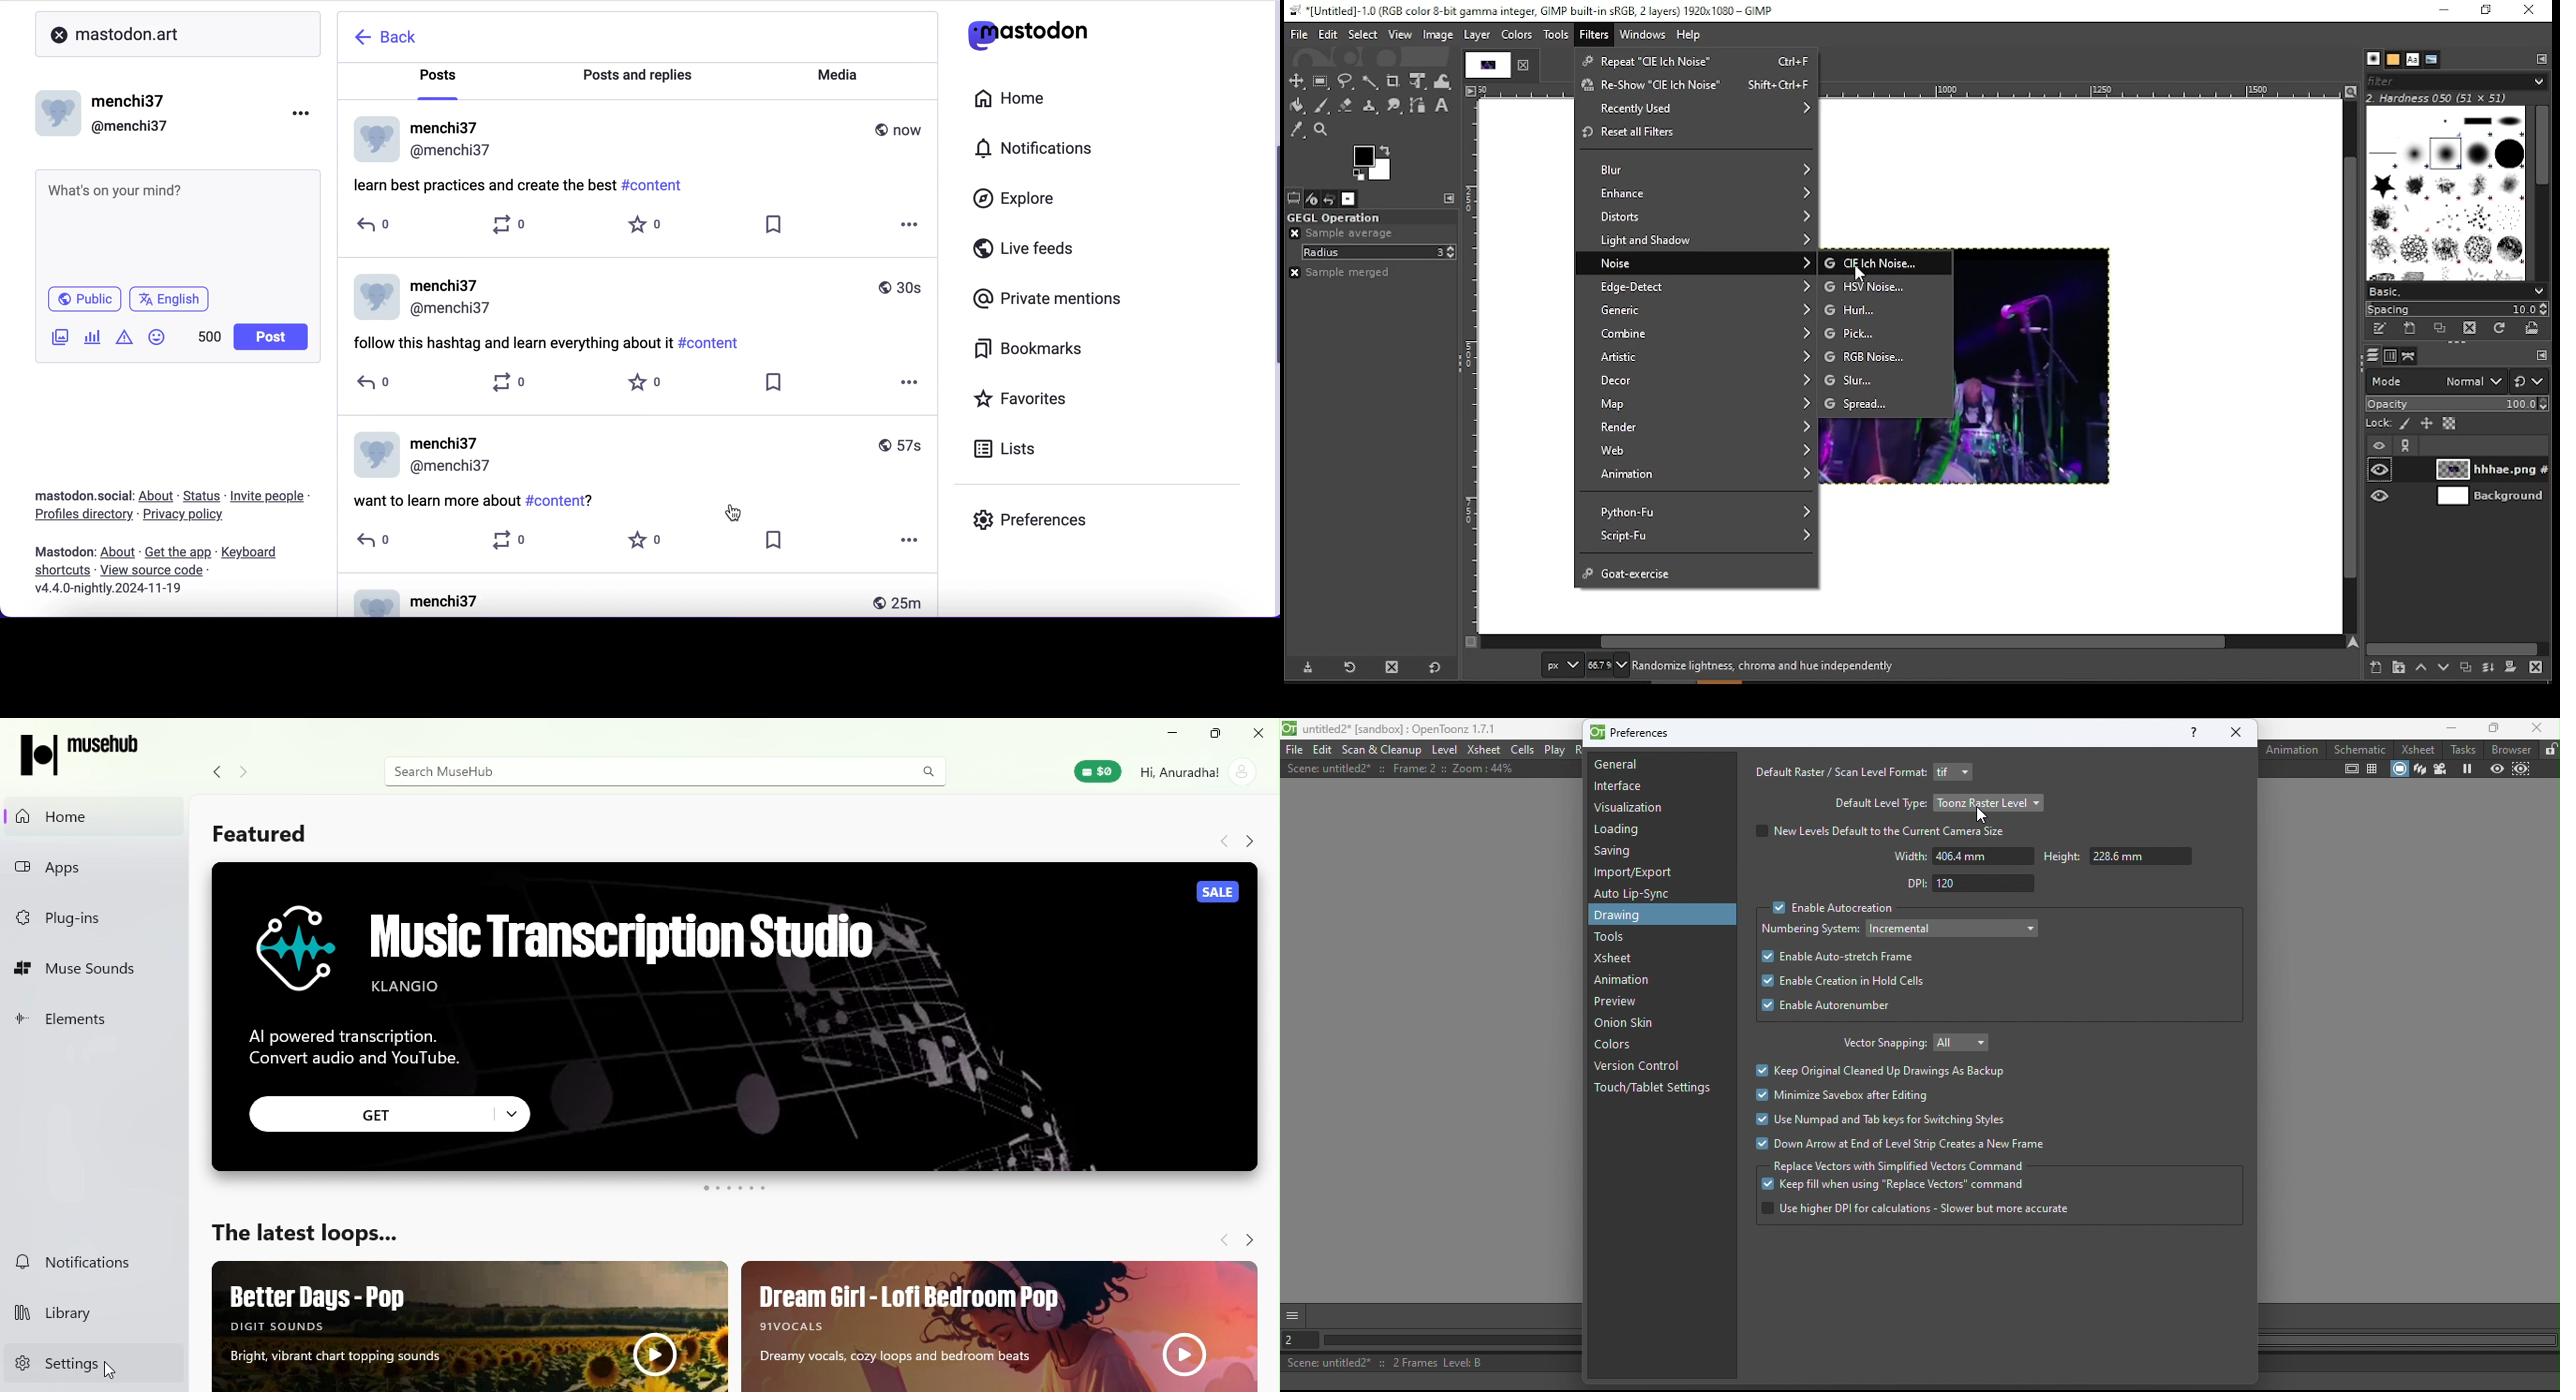  What do you see at coordinates (216, 772) in the screenshot?
I see `Navigate back` at bounding box center [216, 772].